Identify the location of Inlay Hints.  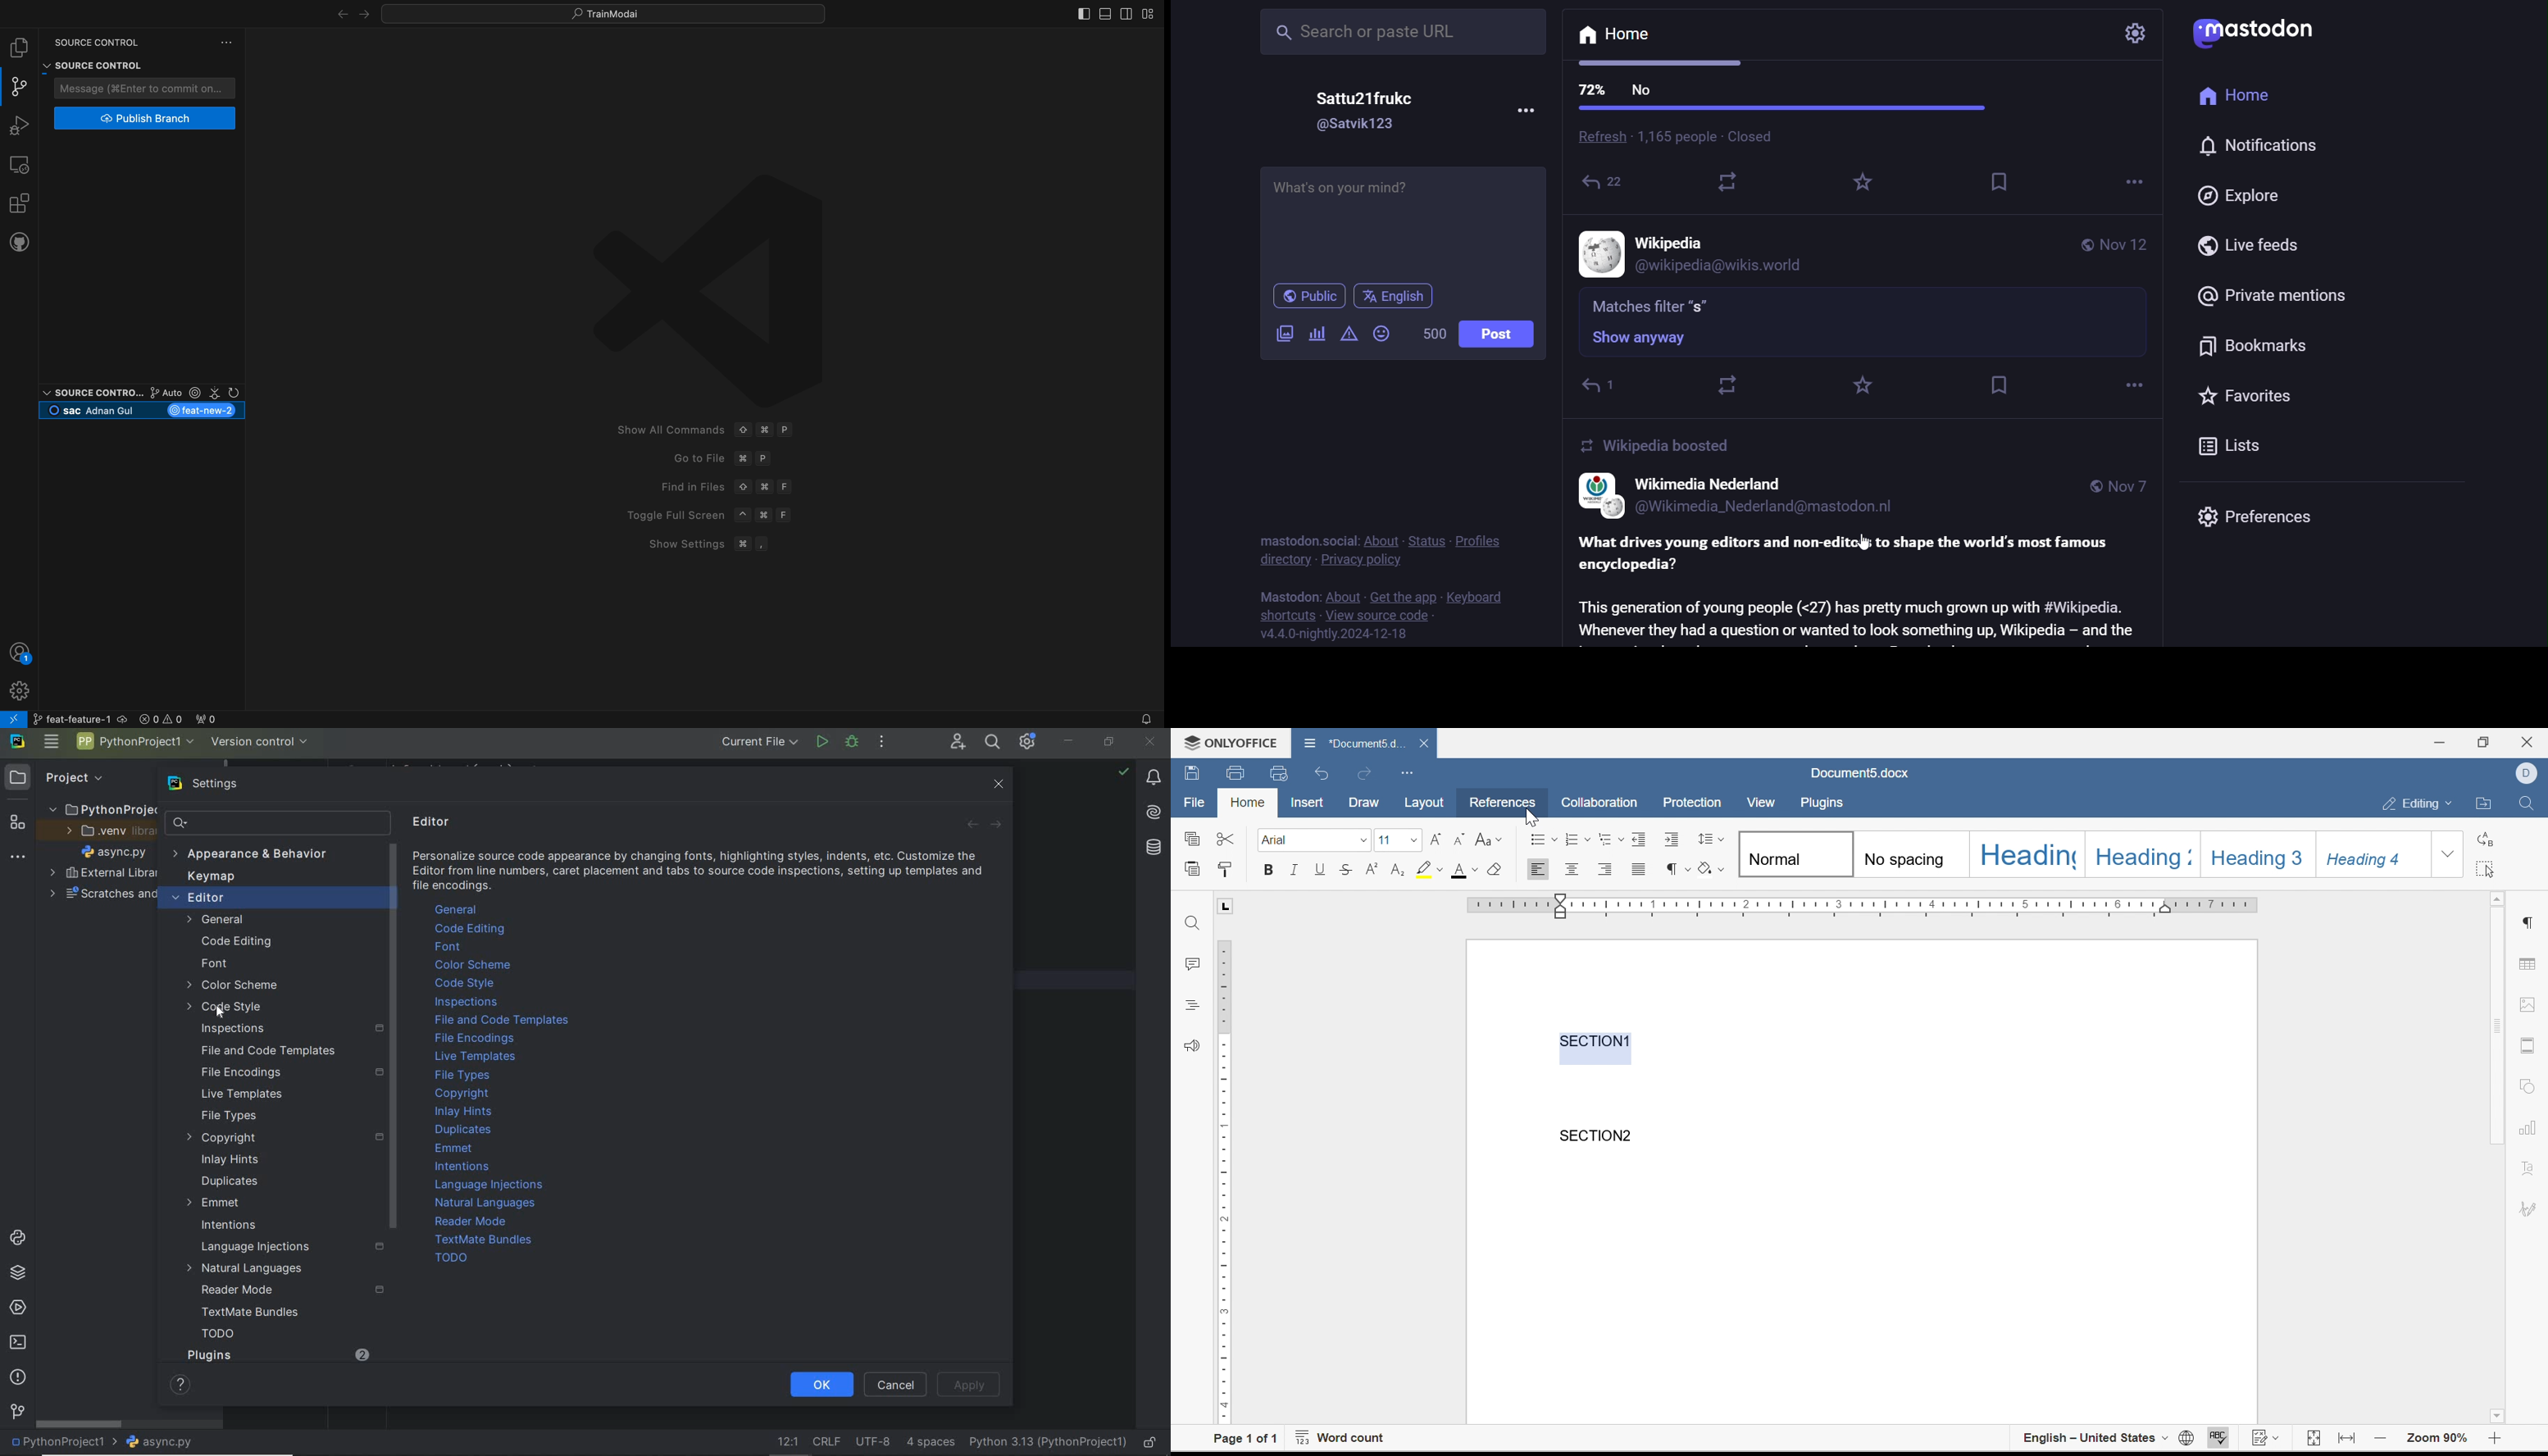
(230, 1160).